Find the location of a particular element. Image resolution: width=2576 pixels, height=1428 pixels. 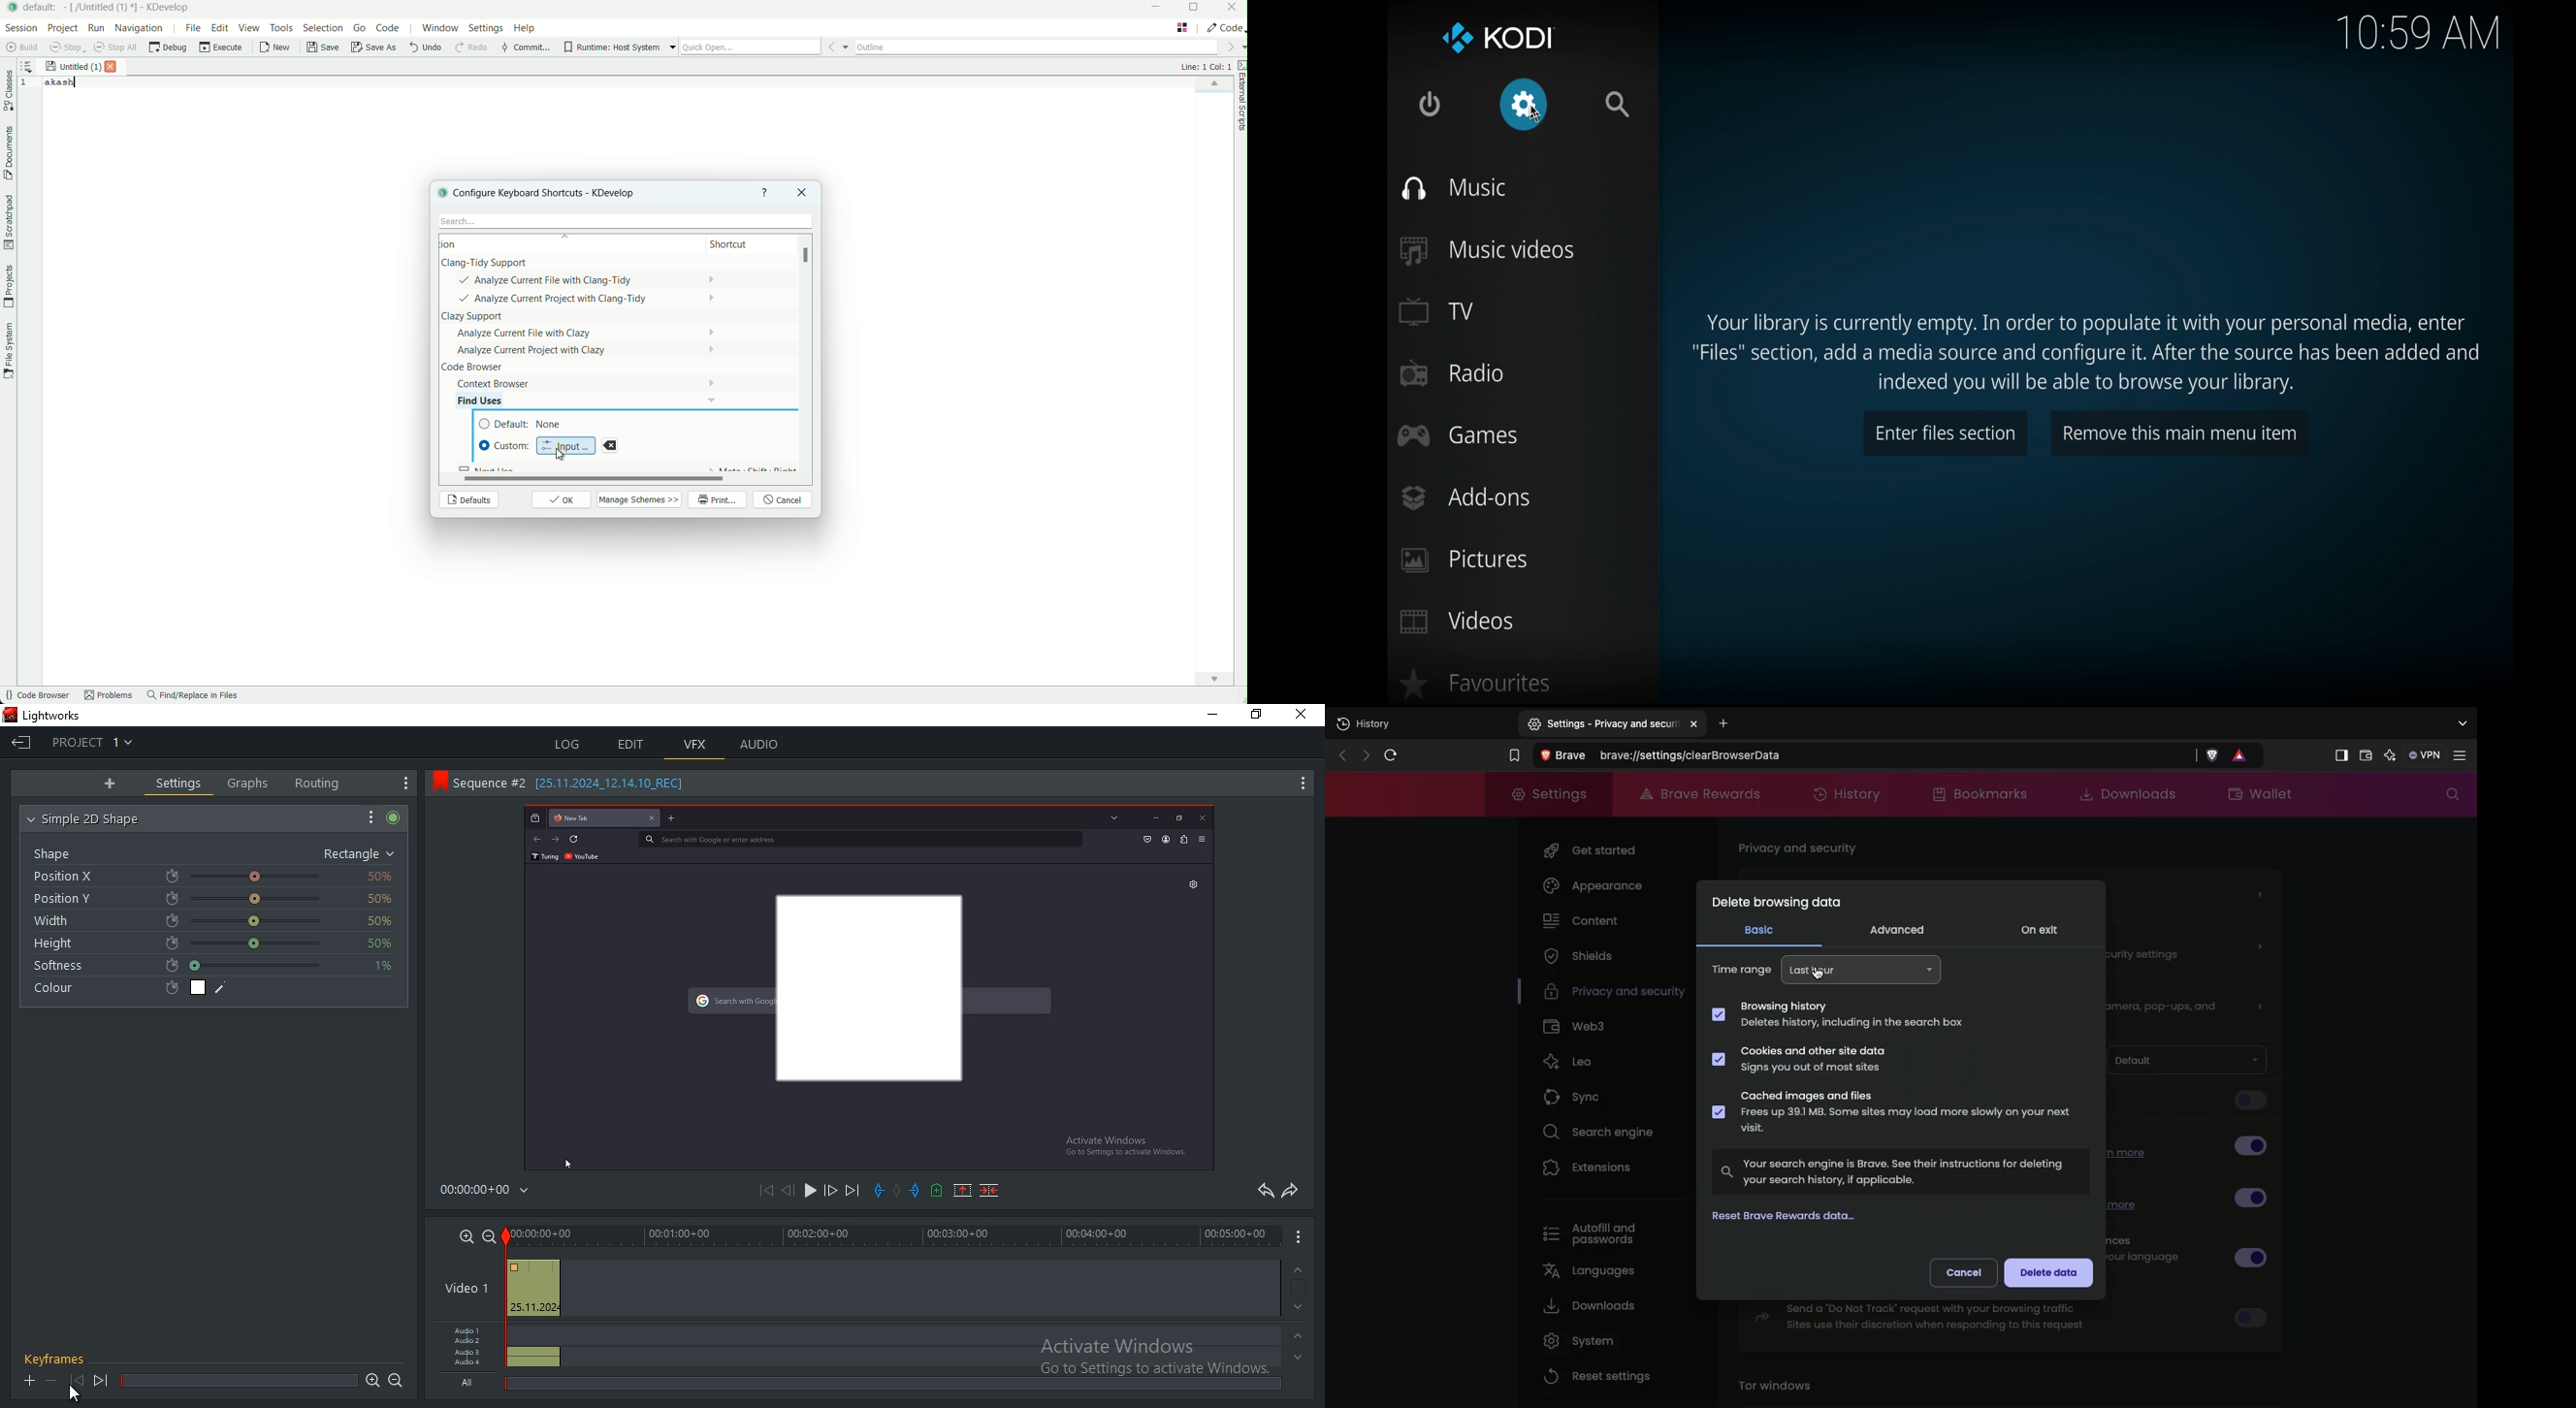

video 1 is located at coordinates (463, 1290).